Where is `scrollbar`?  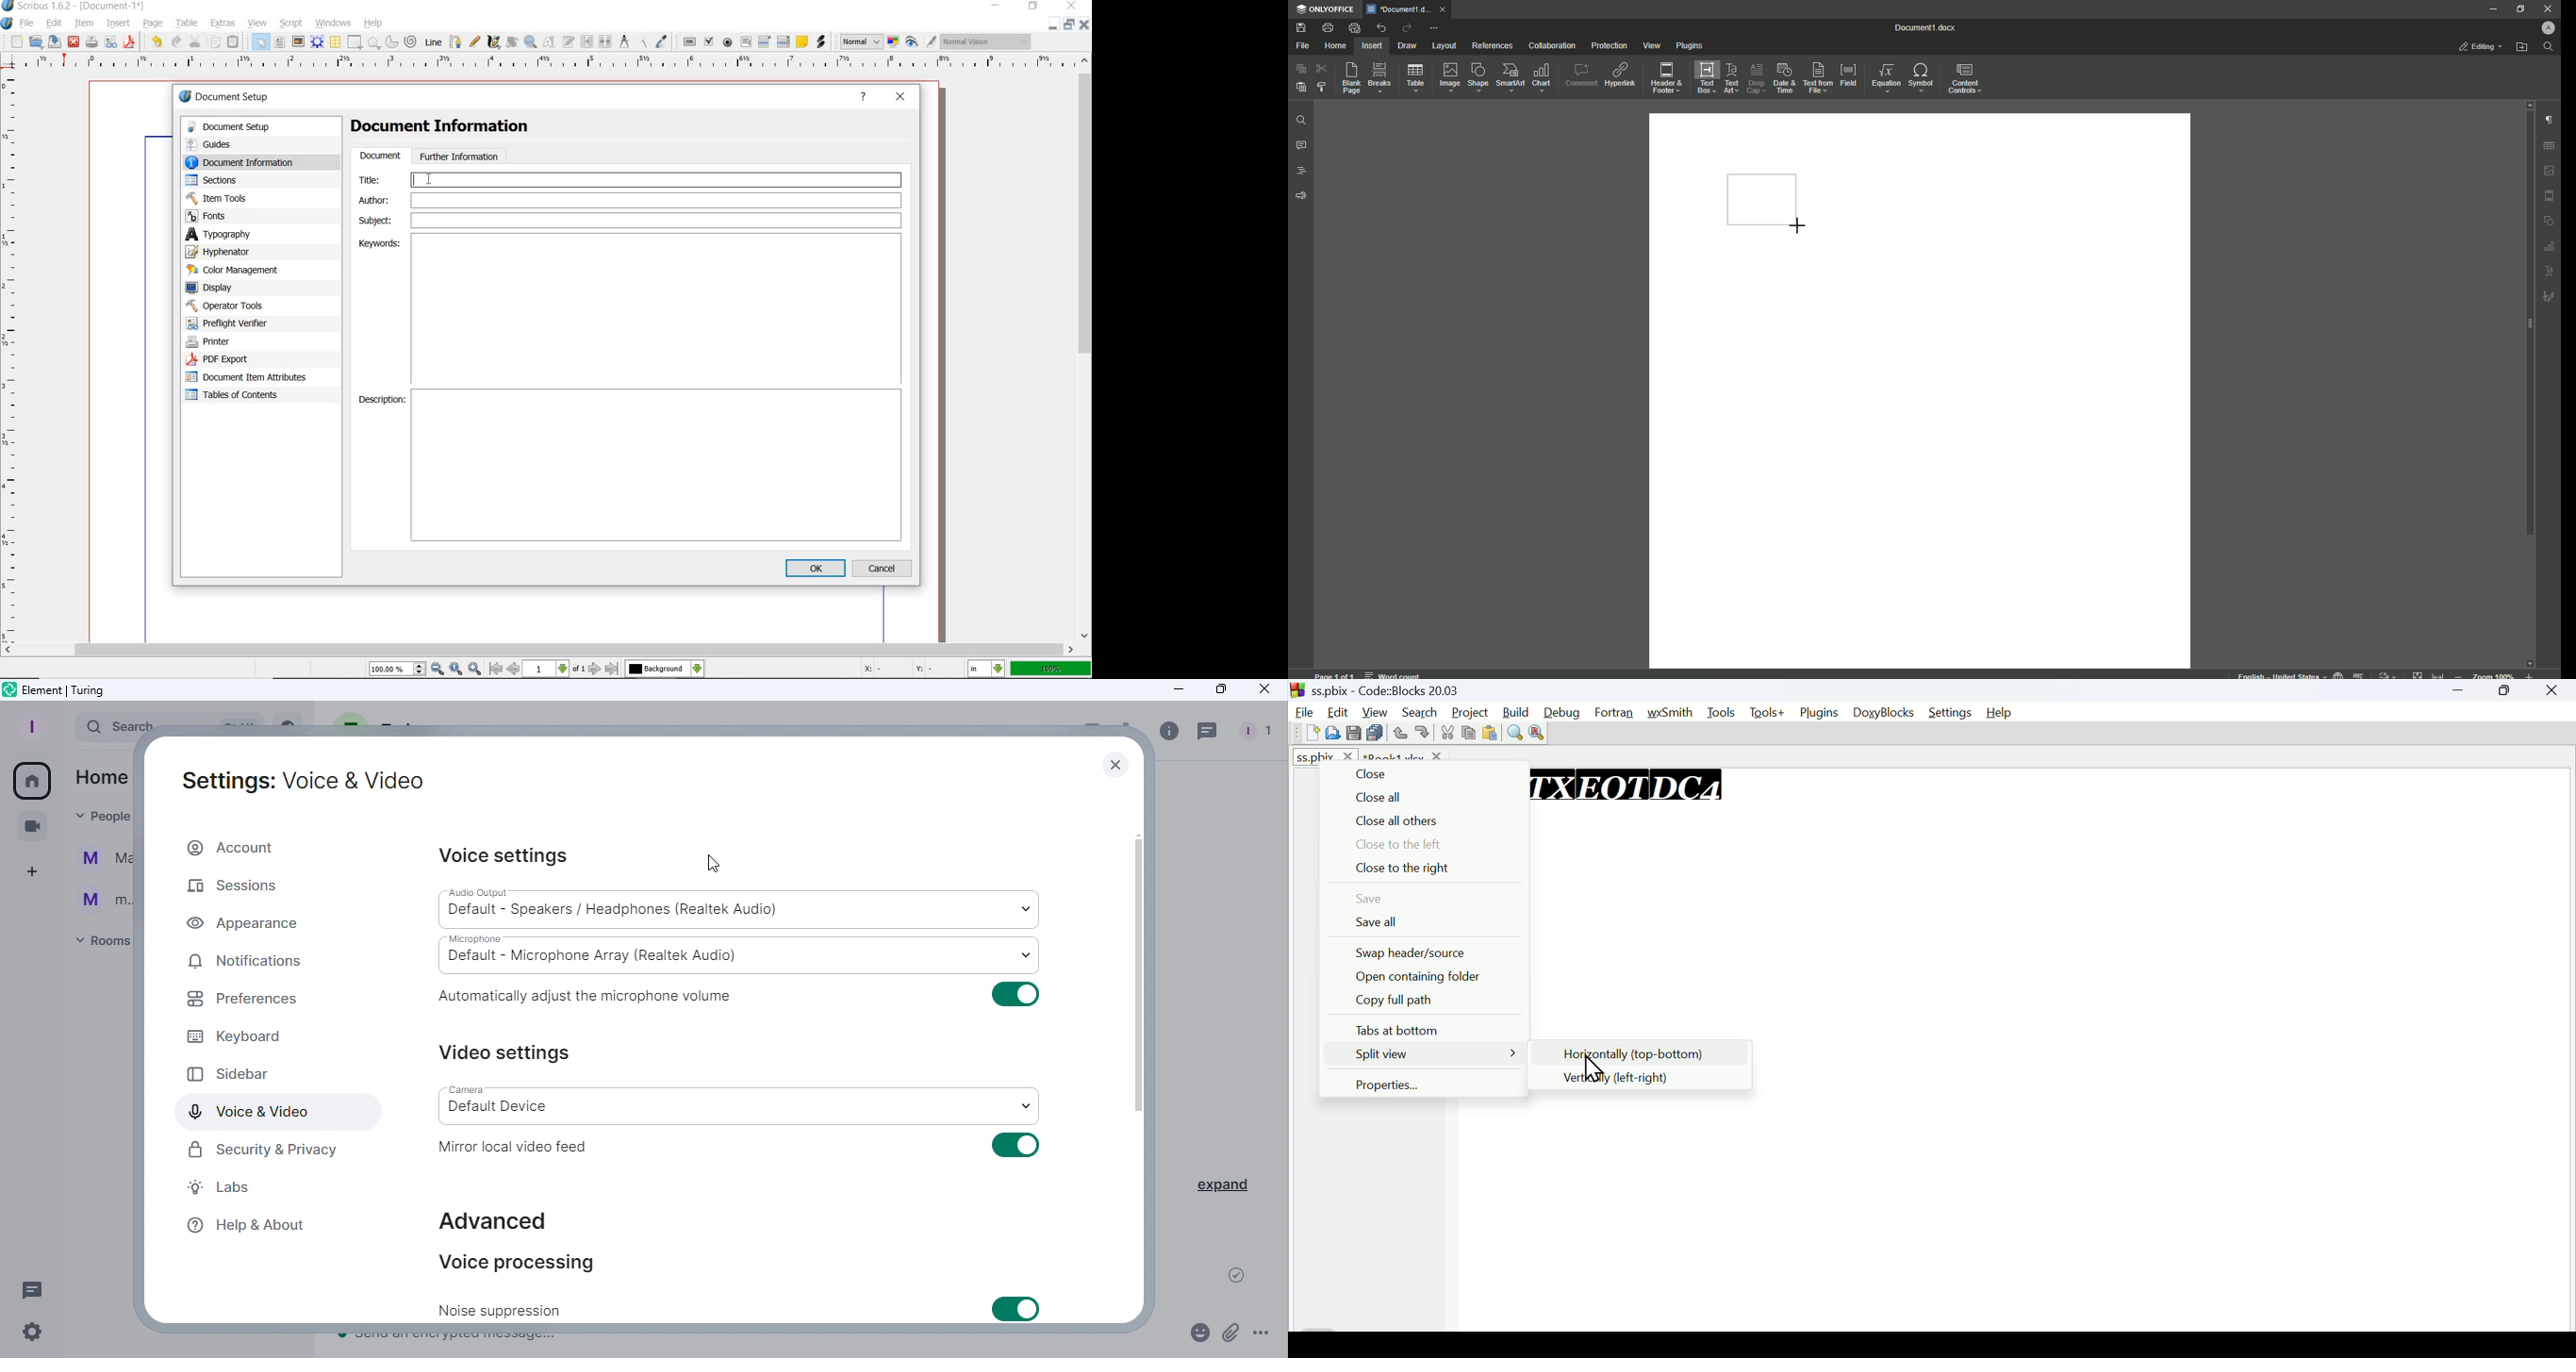 scrollbar is located at coordinates (1086, 349).